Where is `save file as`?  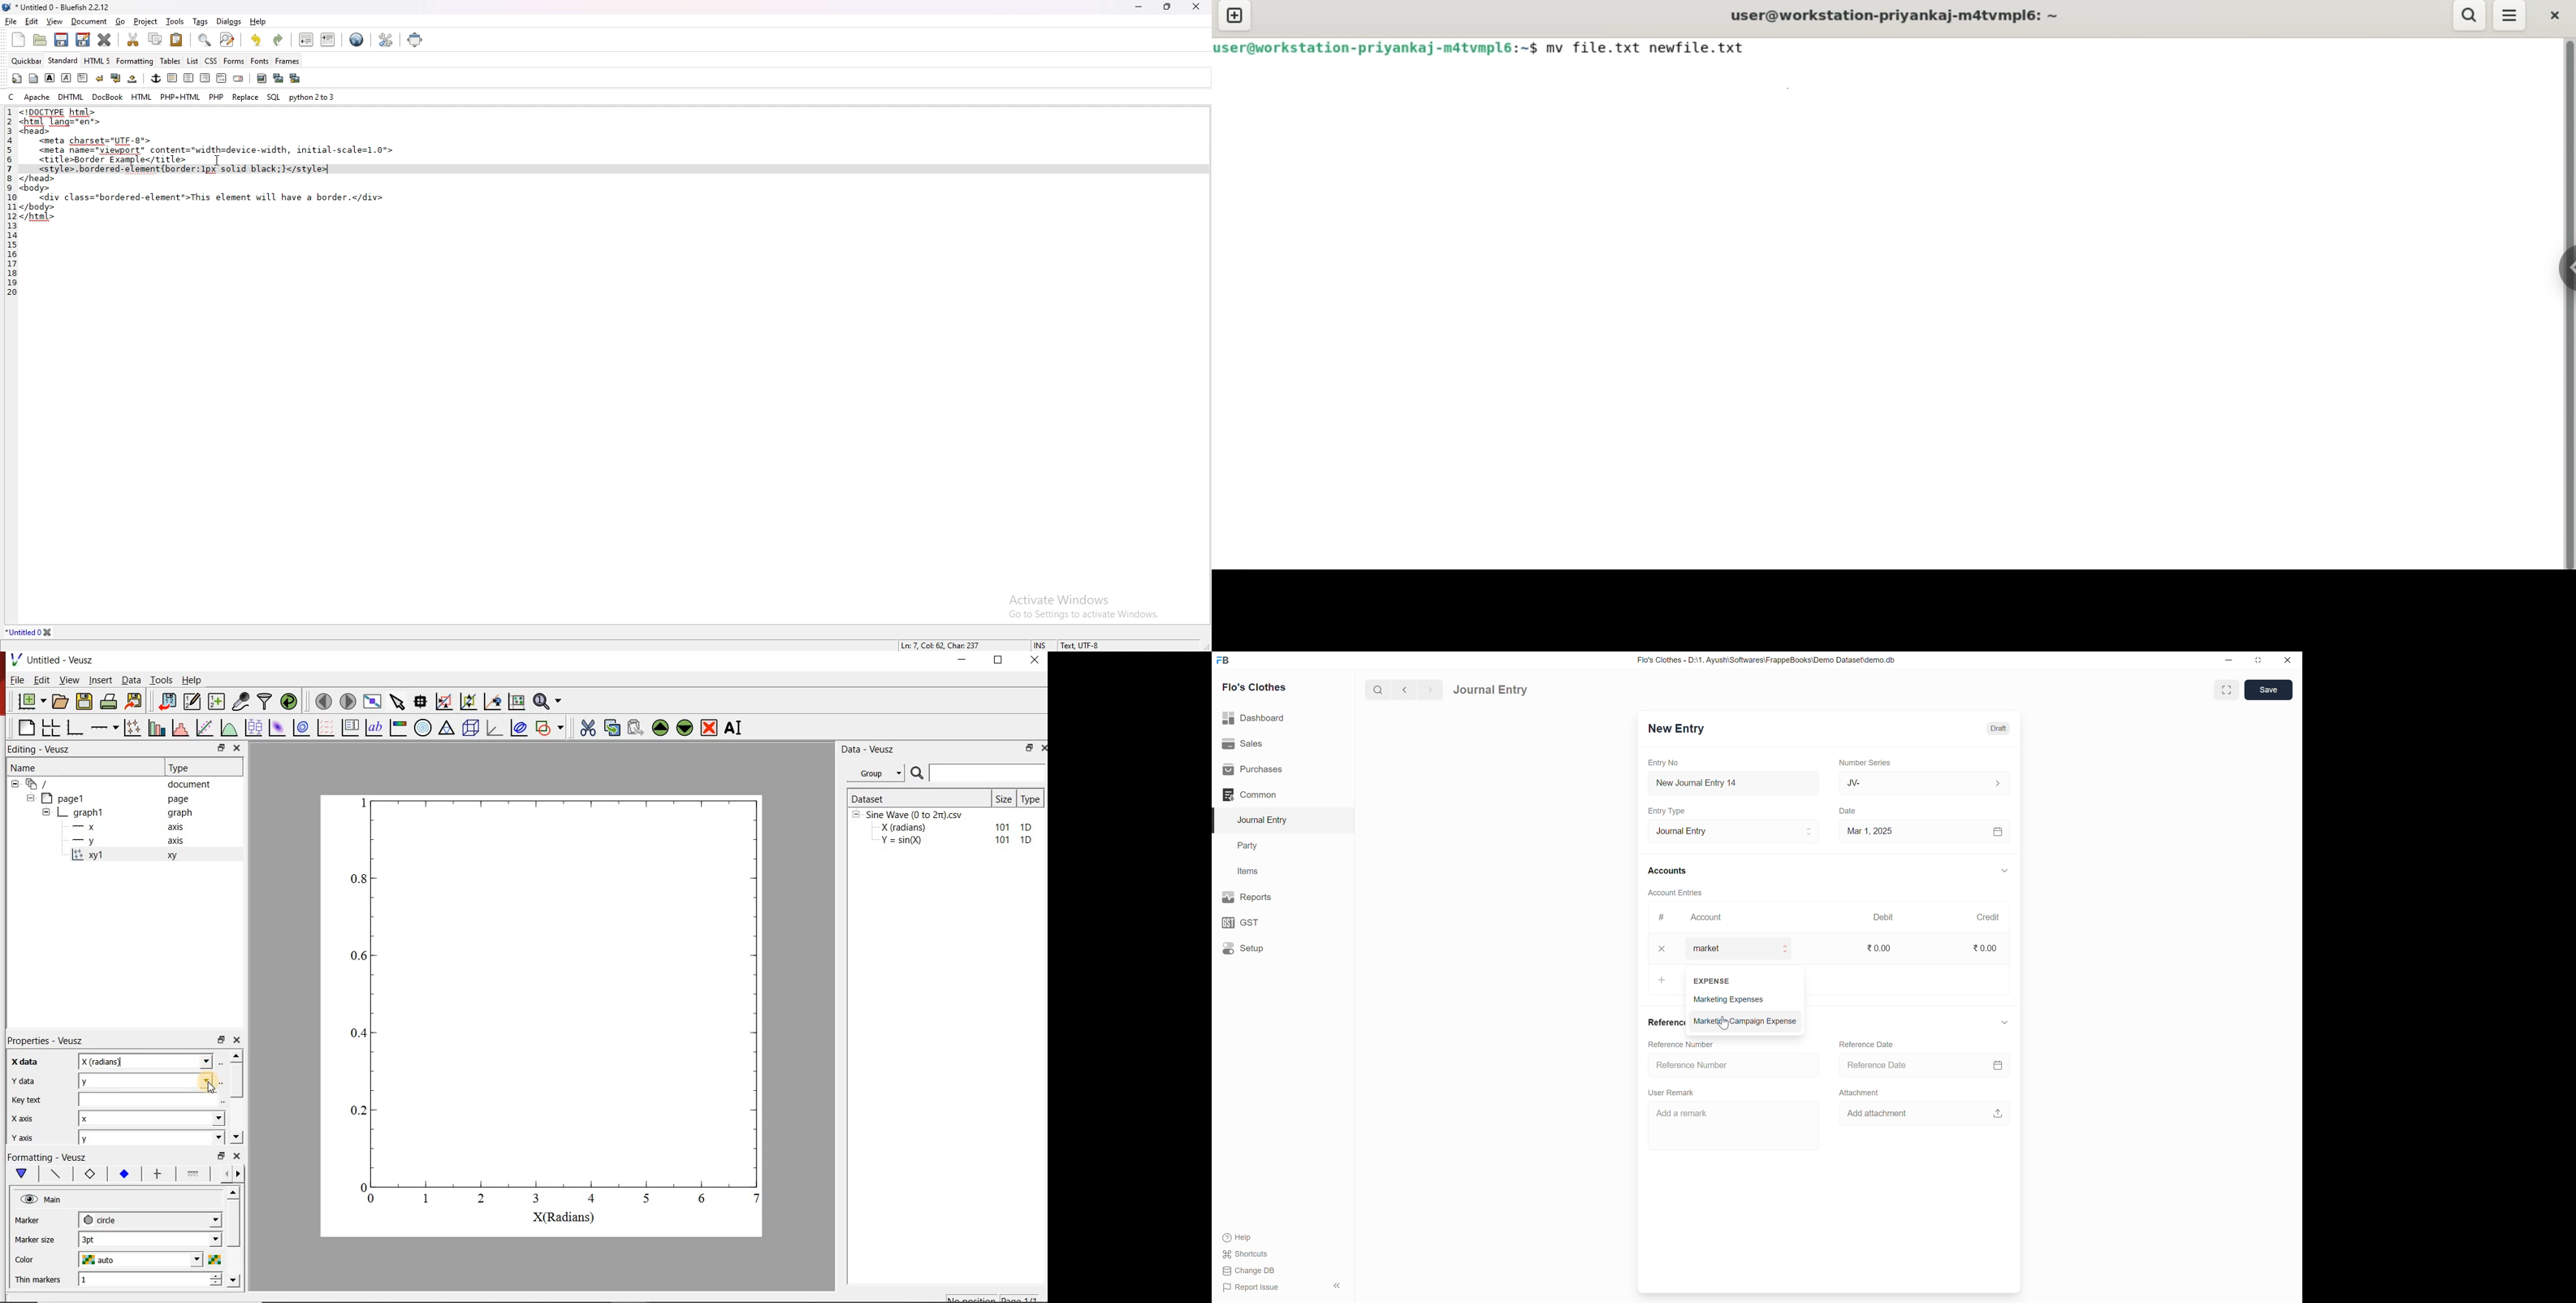
save file as is located at coordinates (83, 39).